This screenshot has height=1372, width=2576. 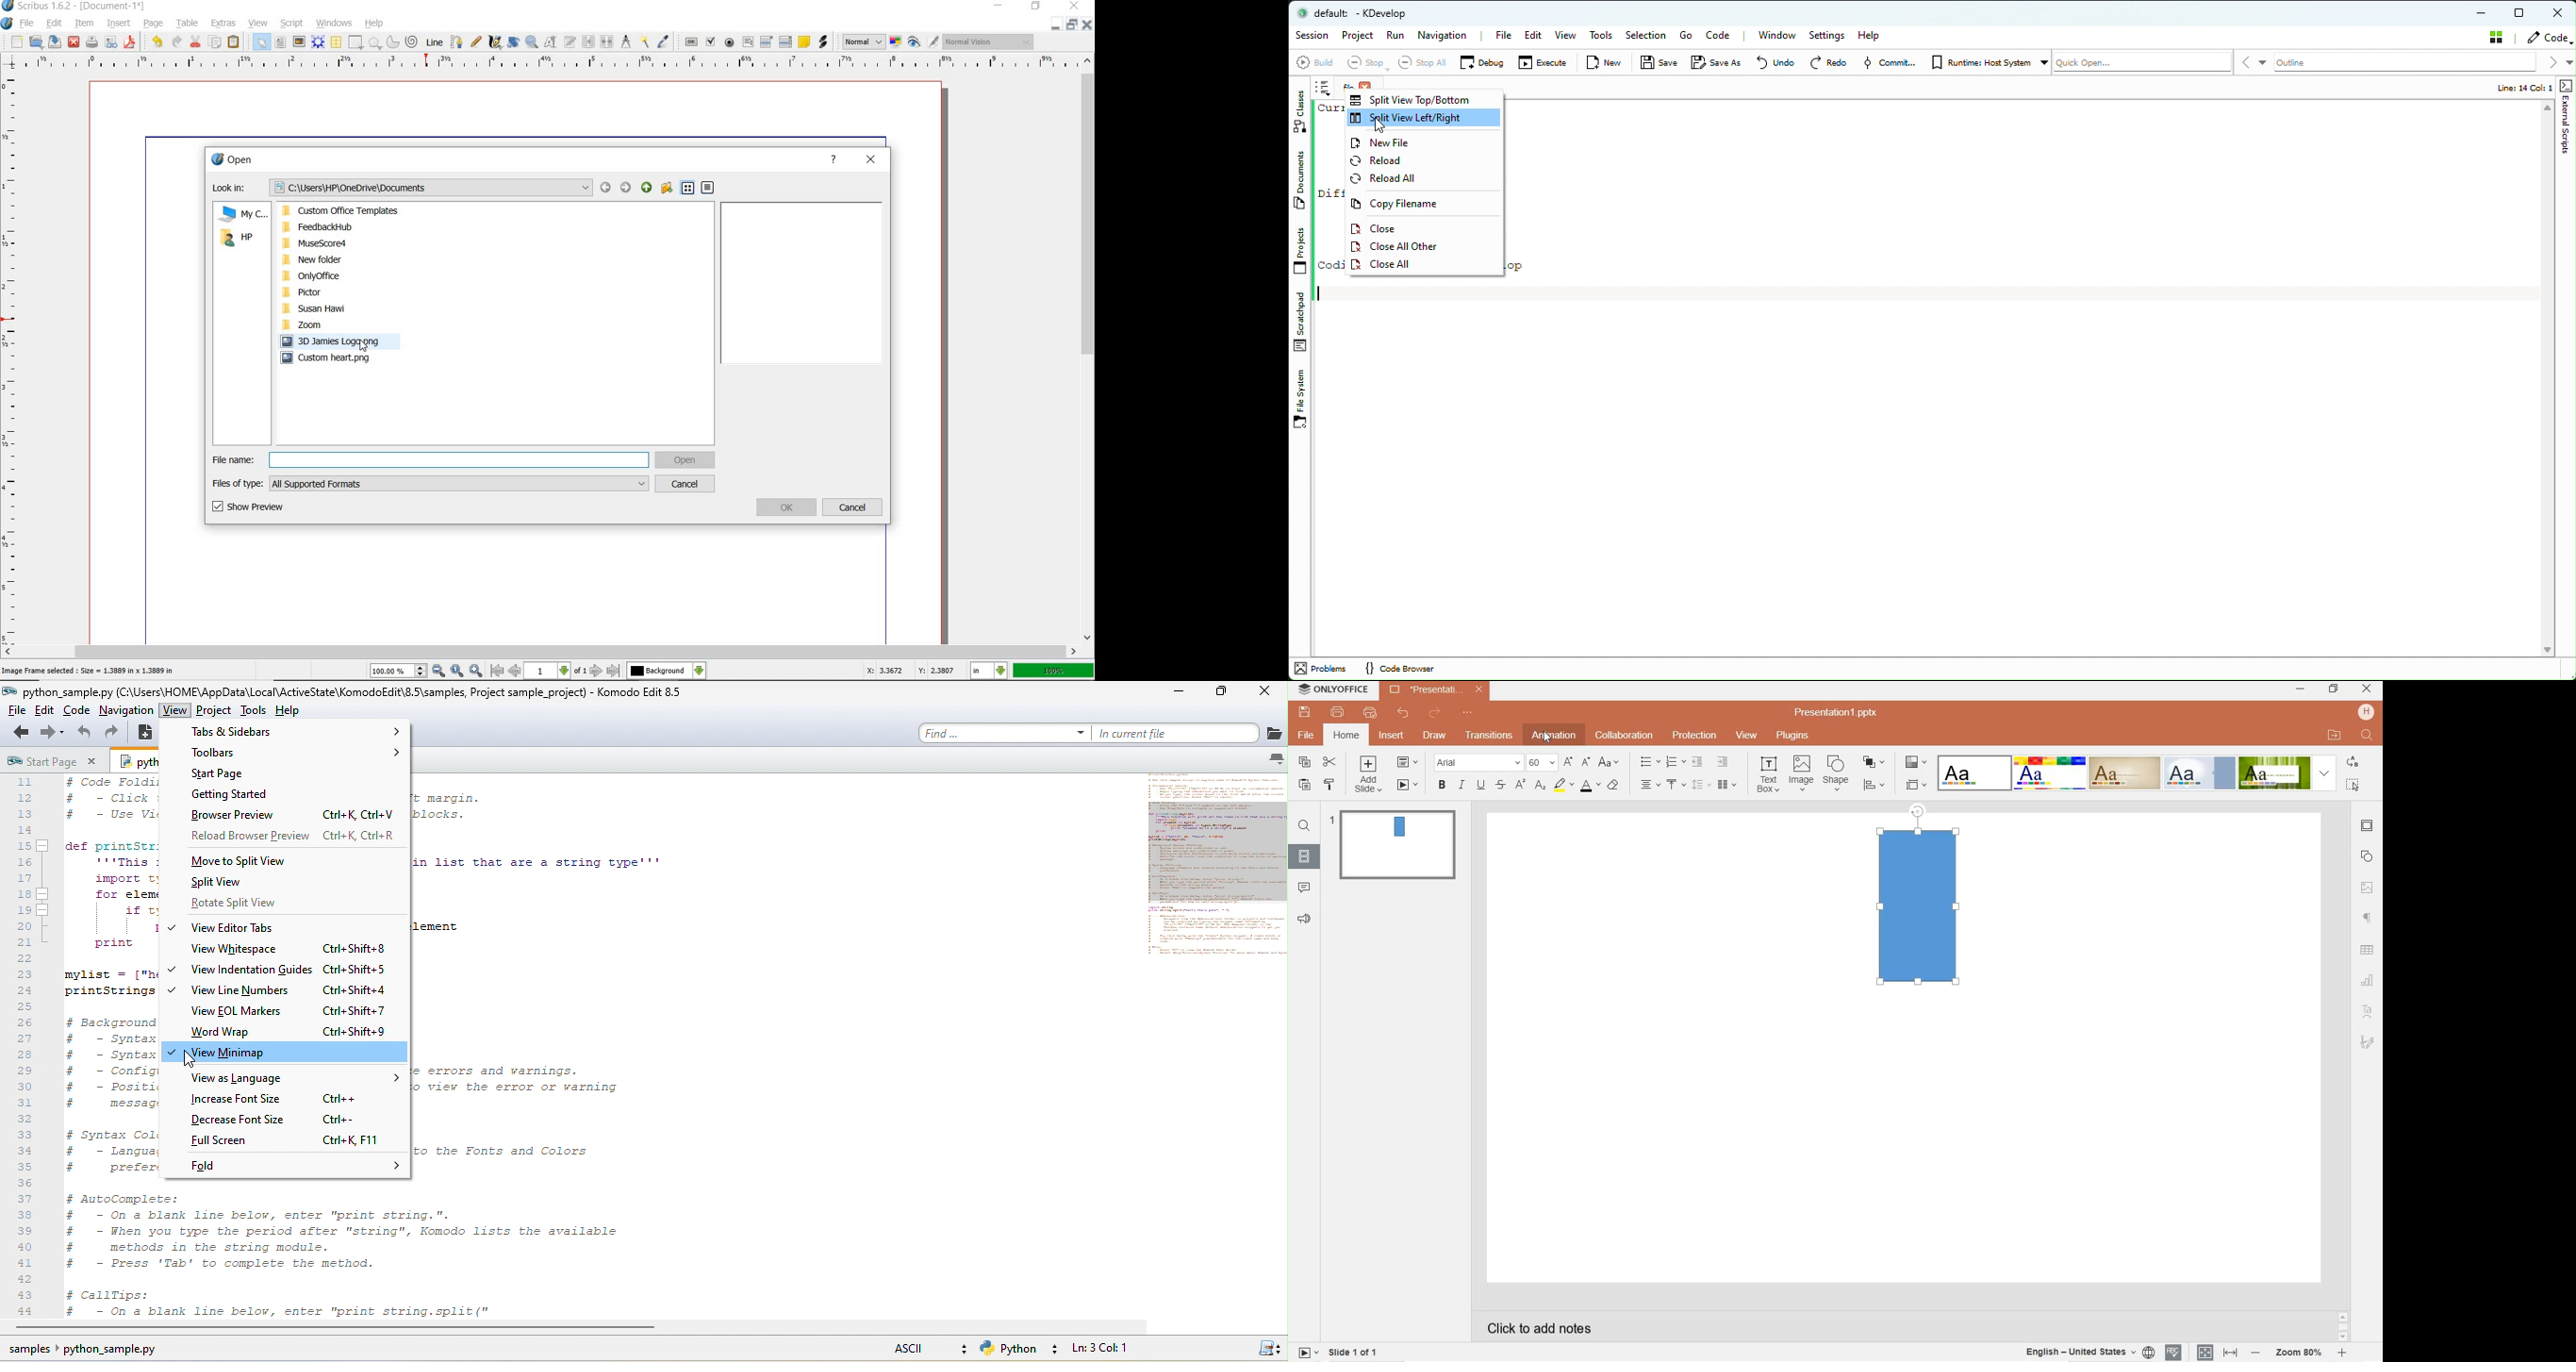 What do you see at coordinates (1921, 912) in the screenshot?
I see `mock rectangle shape` at bounding box center [1921, 912].